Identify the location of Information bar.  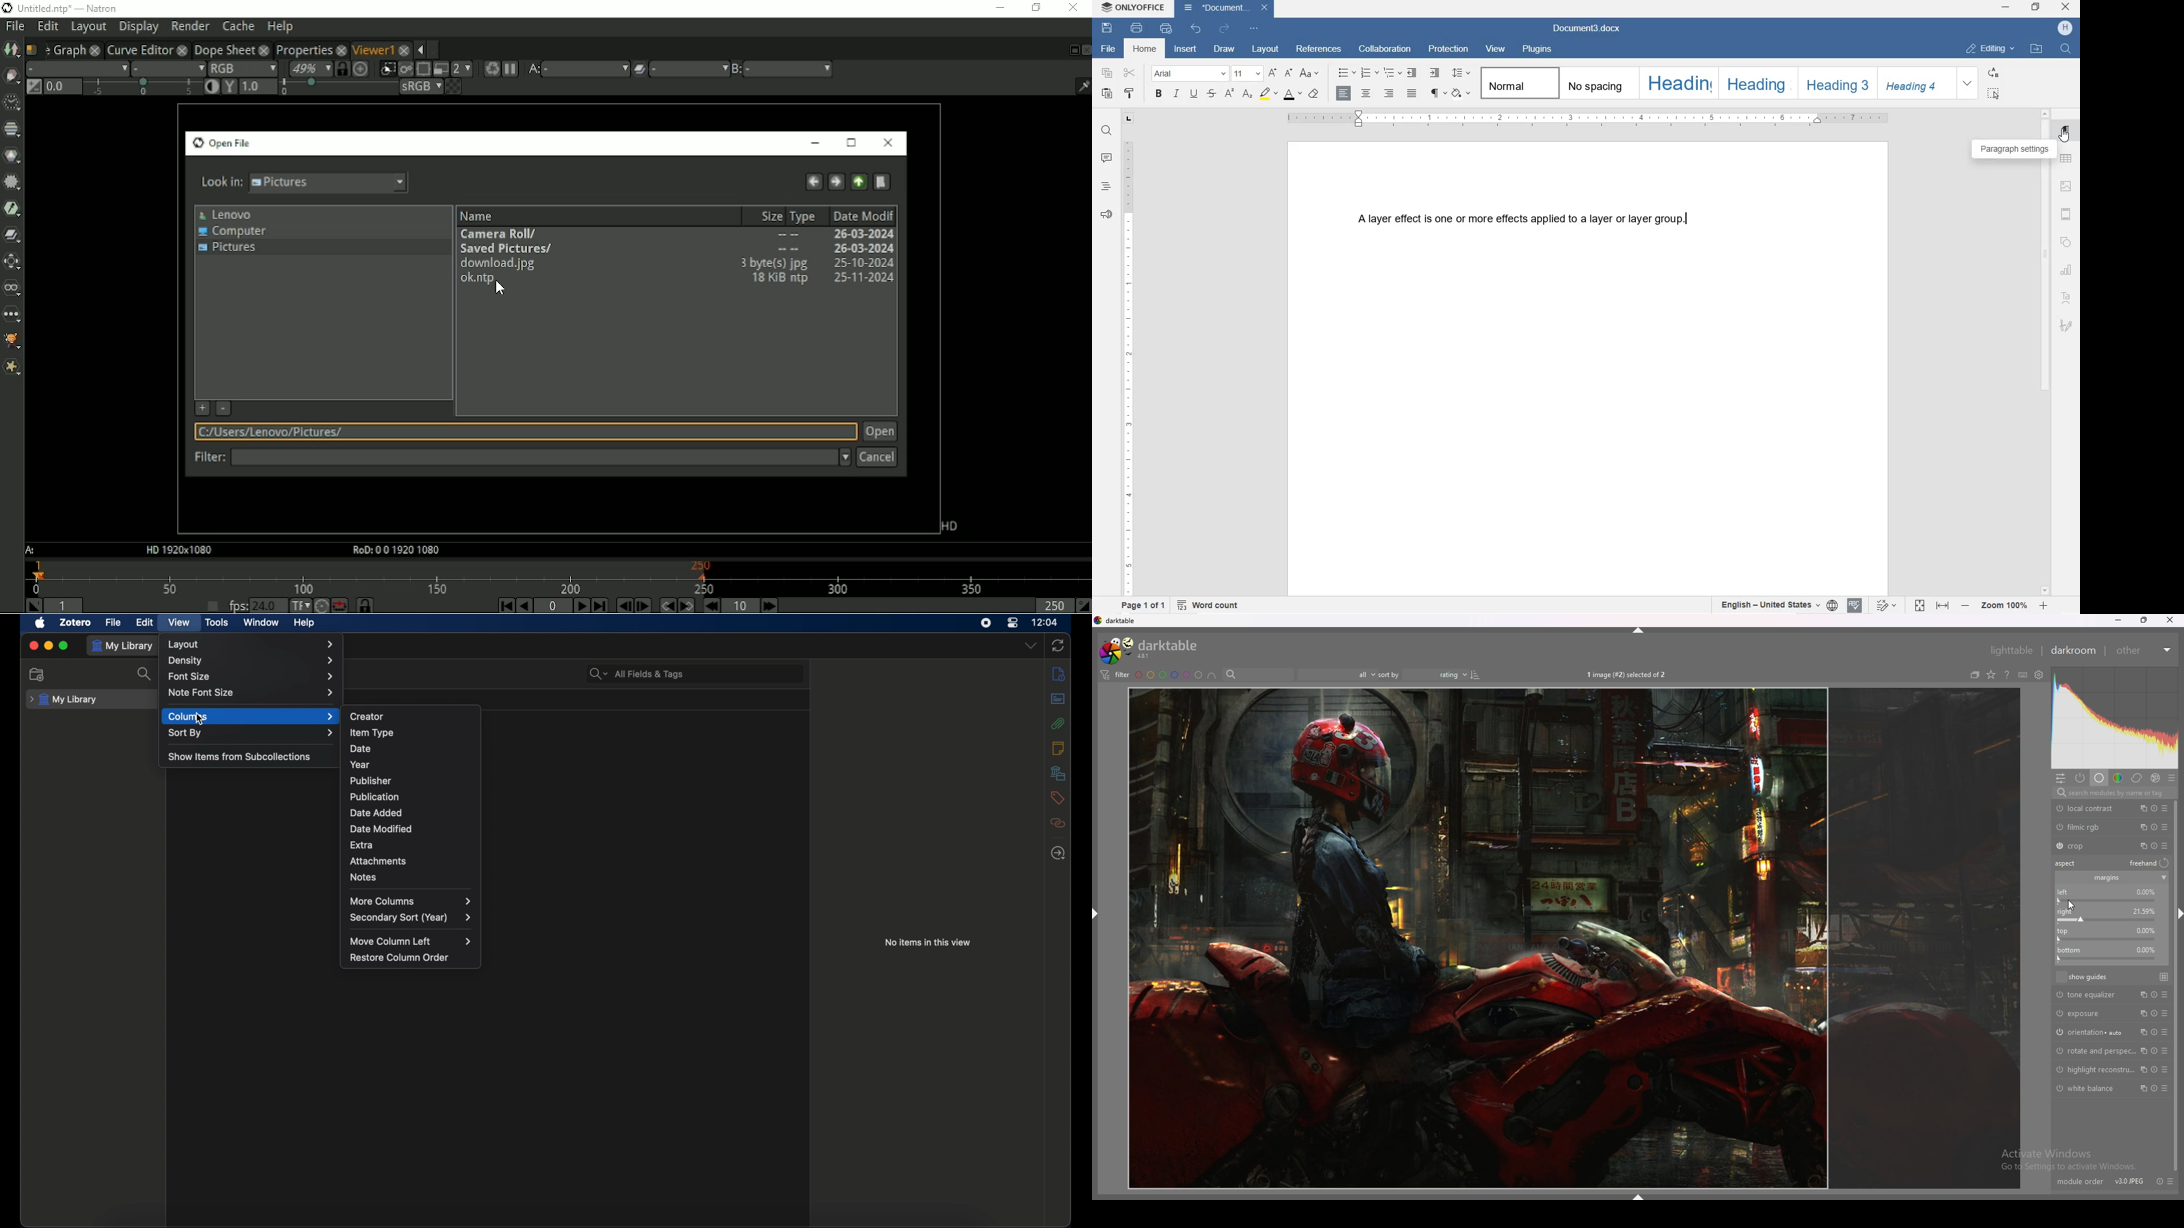
(1079, 85).